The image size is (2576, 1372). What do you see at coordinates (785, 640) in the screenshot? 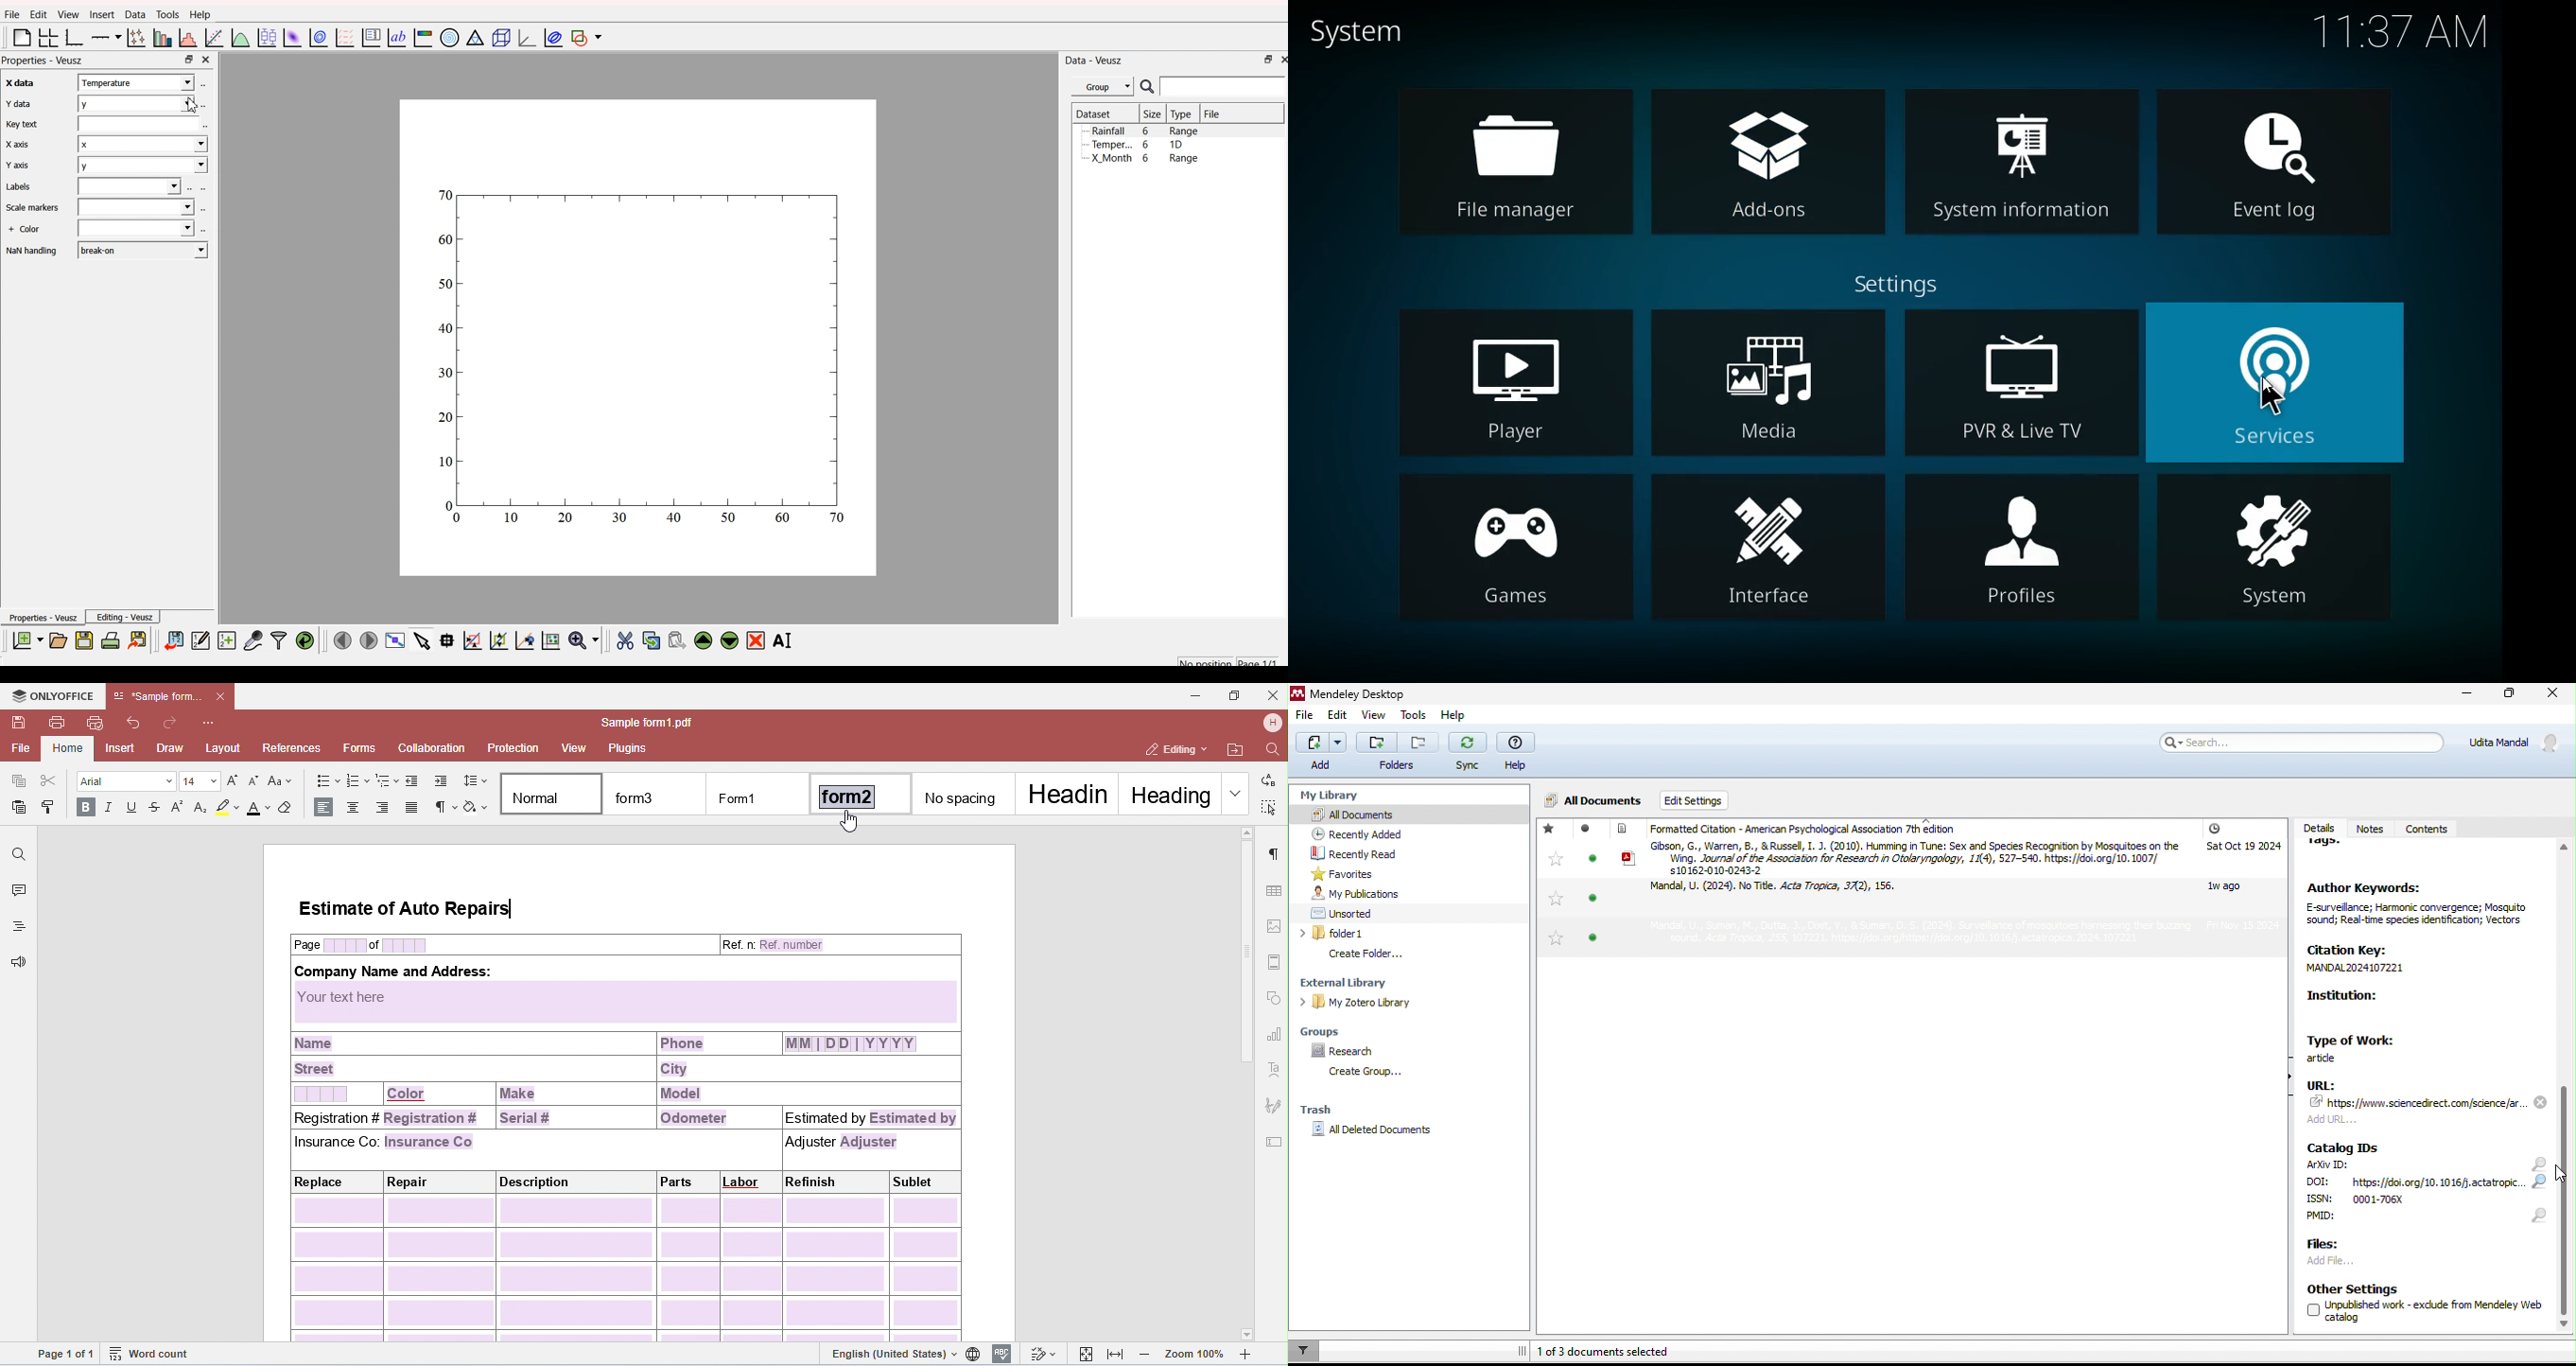
I see `rename the selected widget` at bounding box center [785, 640].